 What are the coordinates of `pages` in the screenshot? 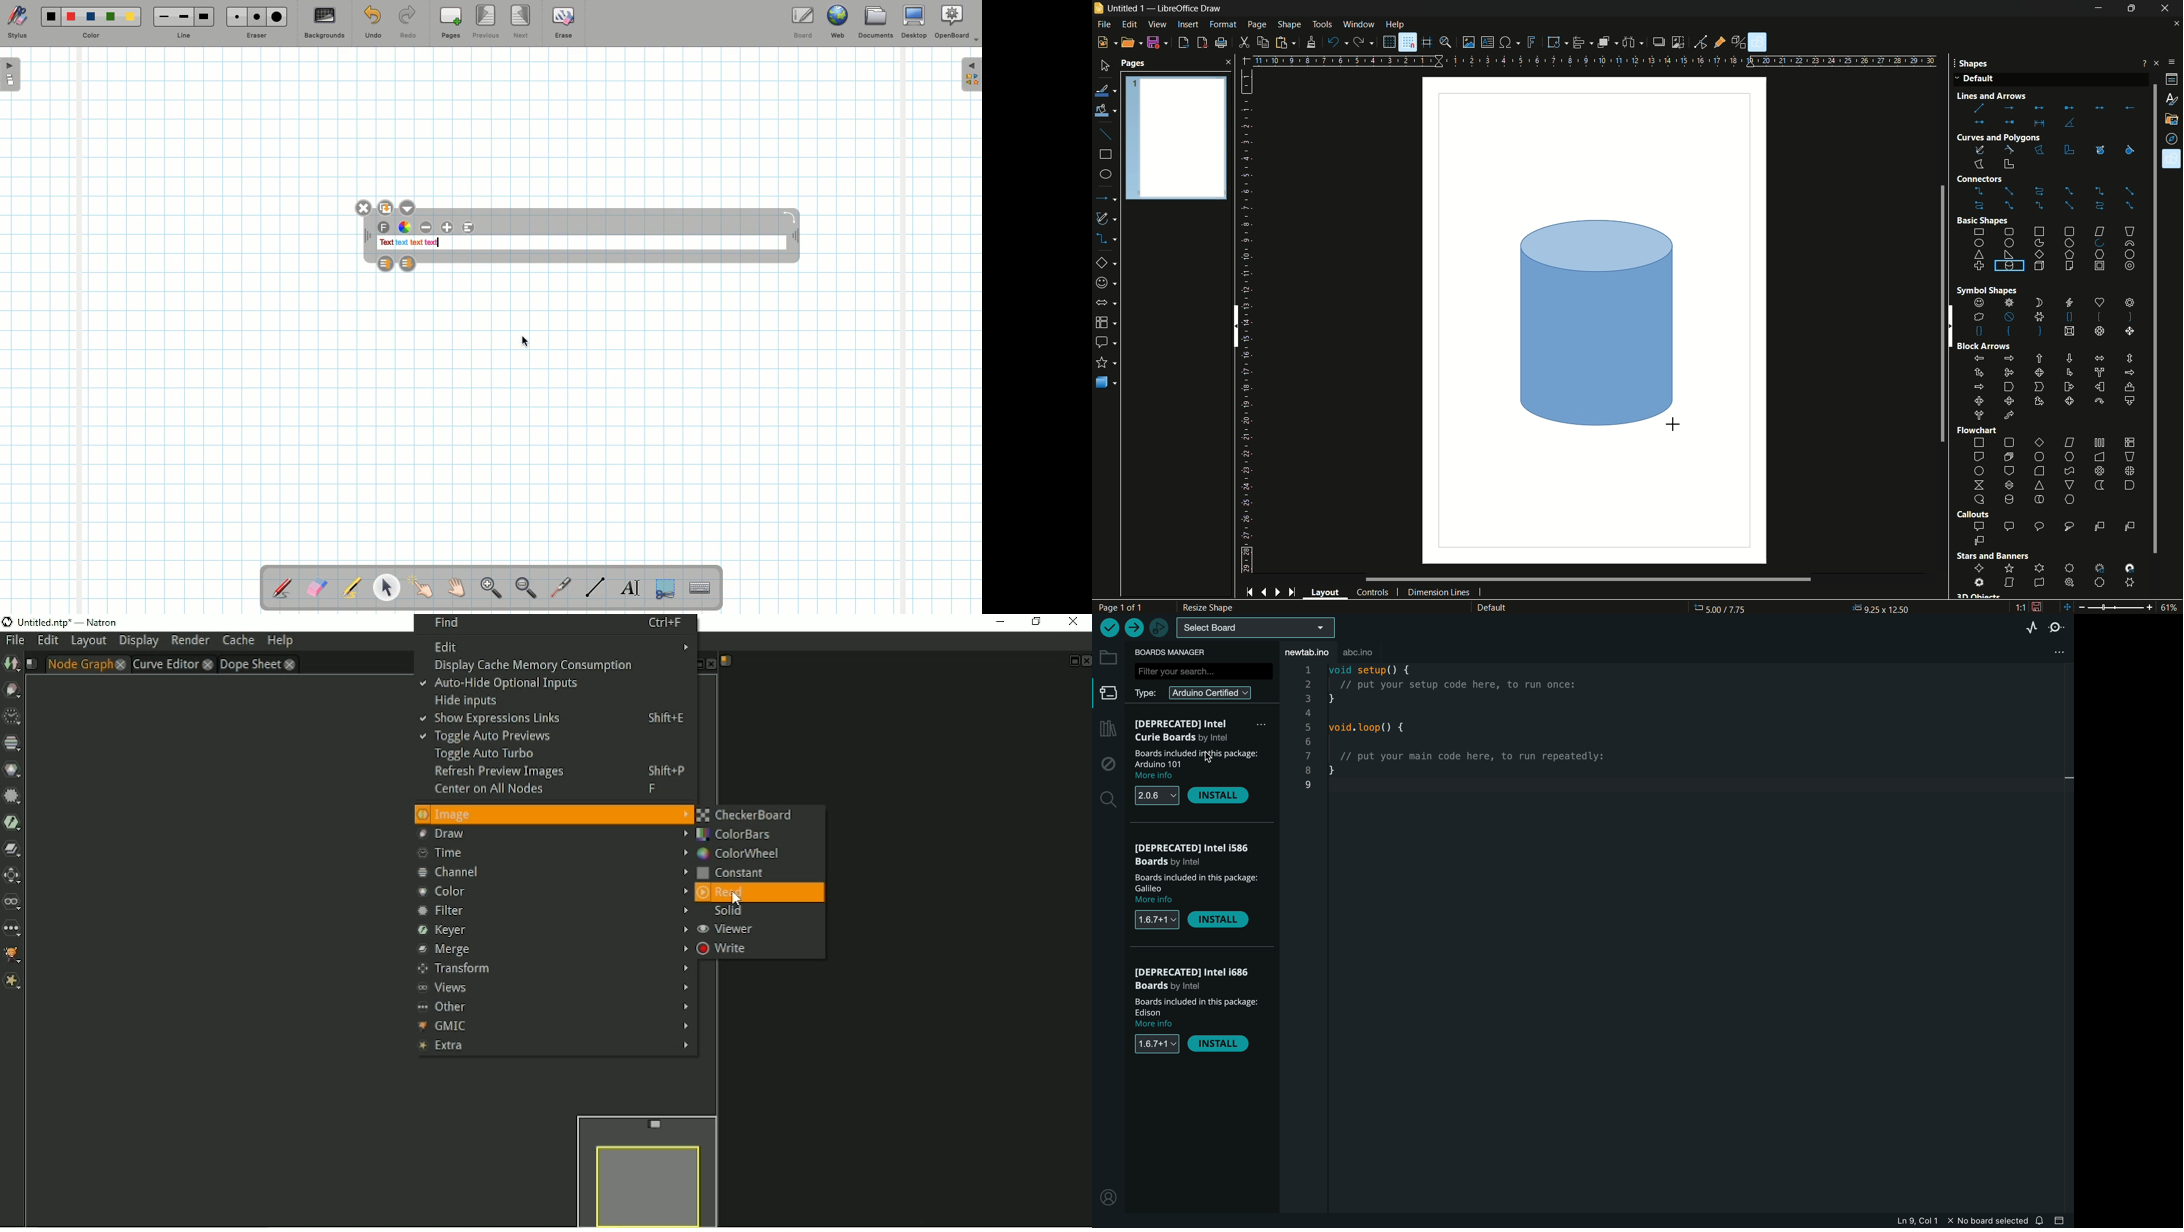 It's located at (1134, 64).